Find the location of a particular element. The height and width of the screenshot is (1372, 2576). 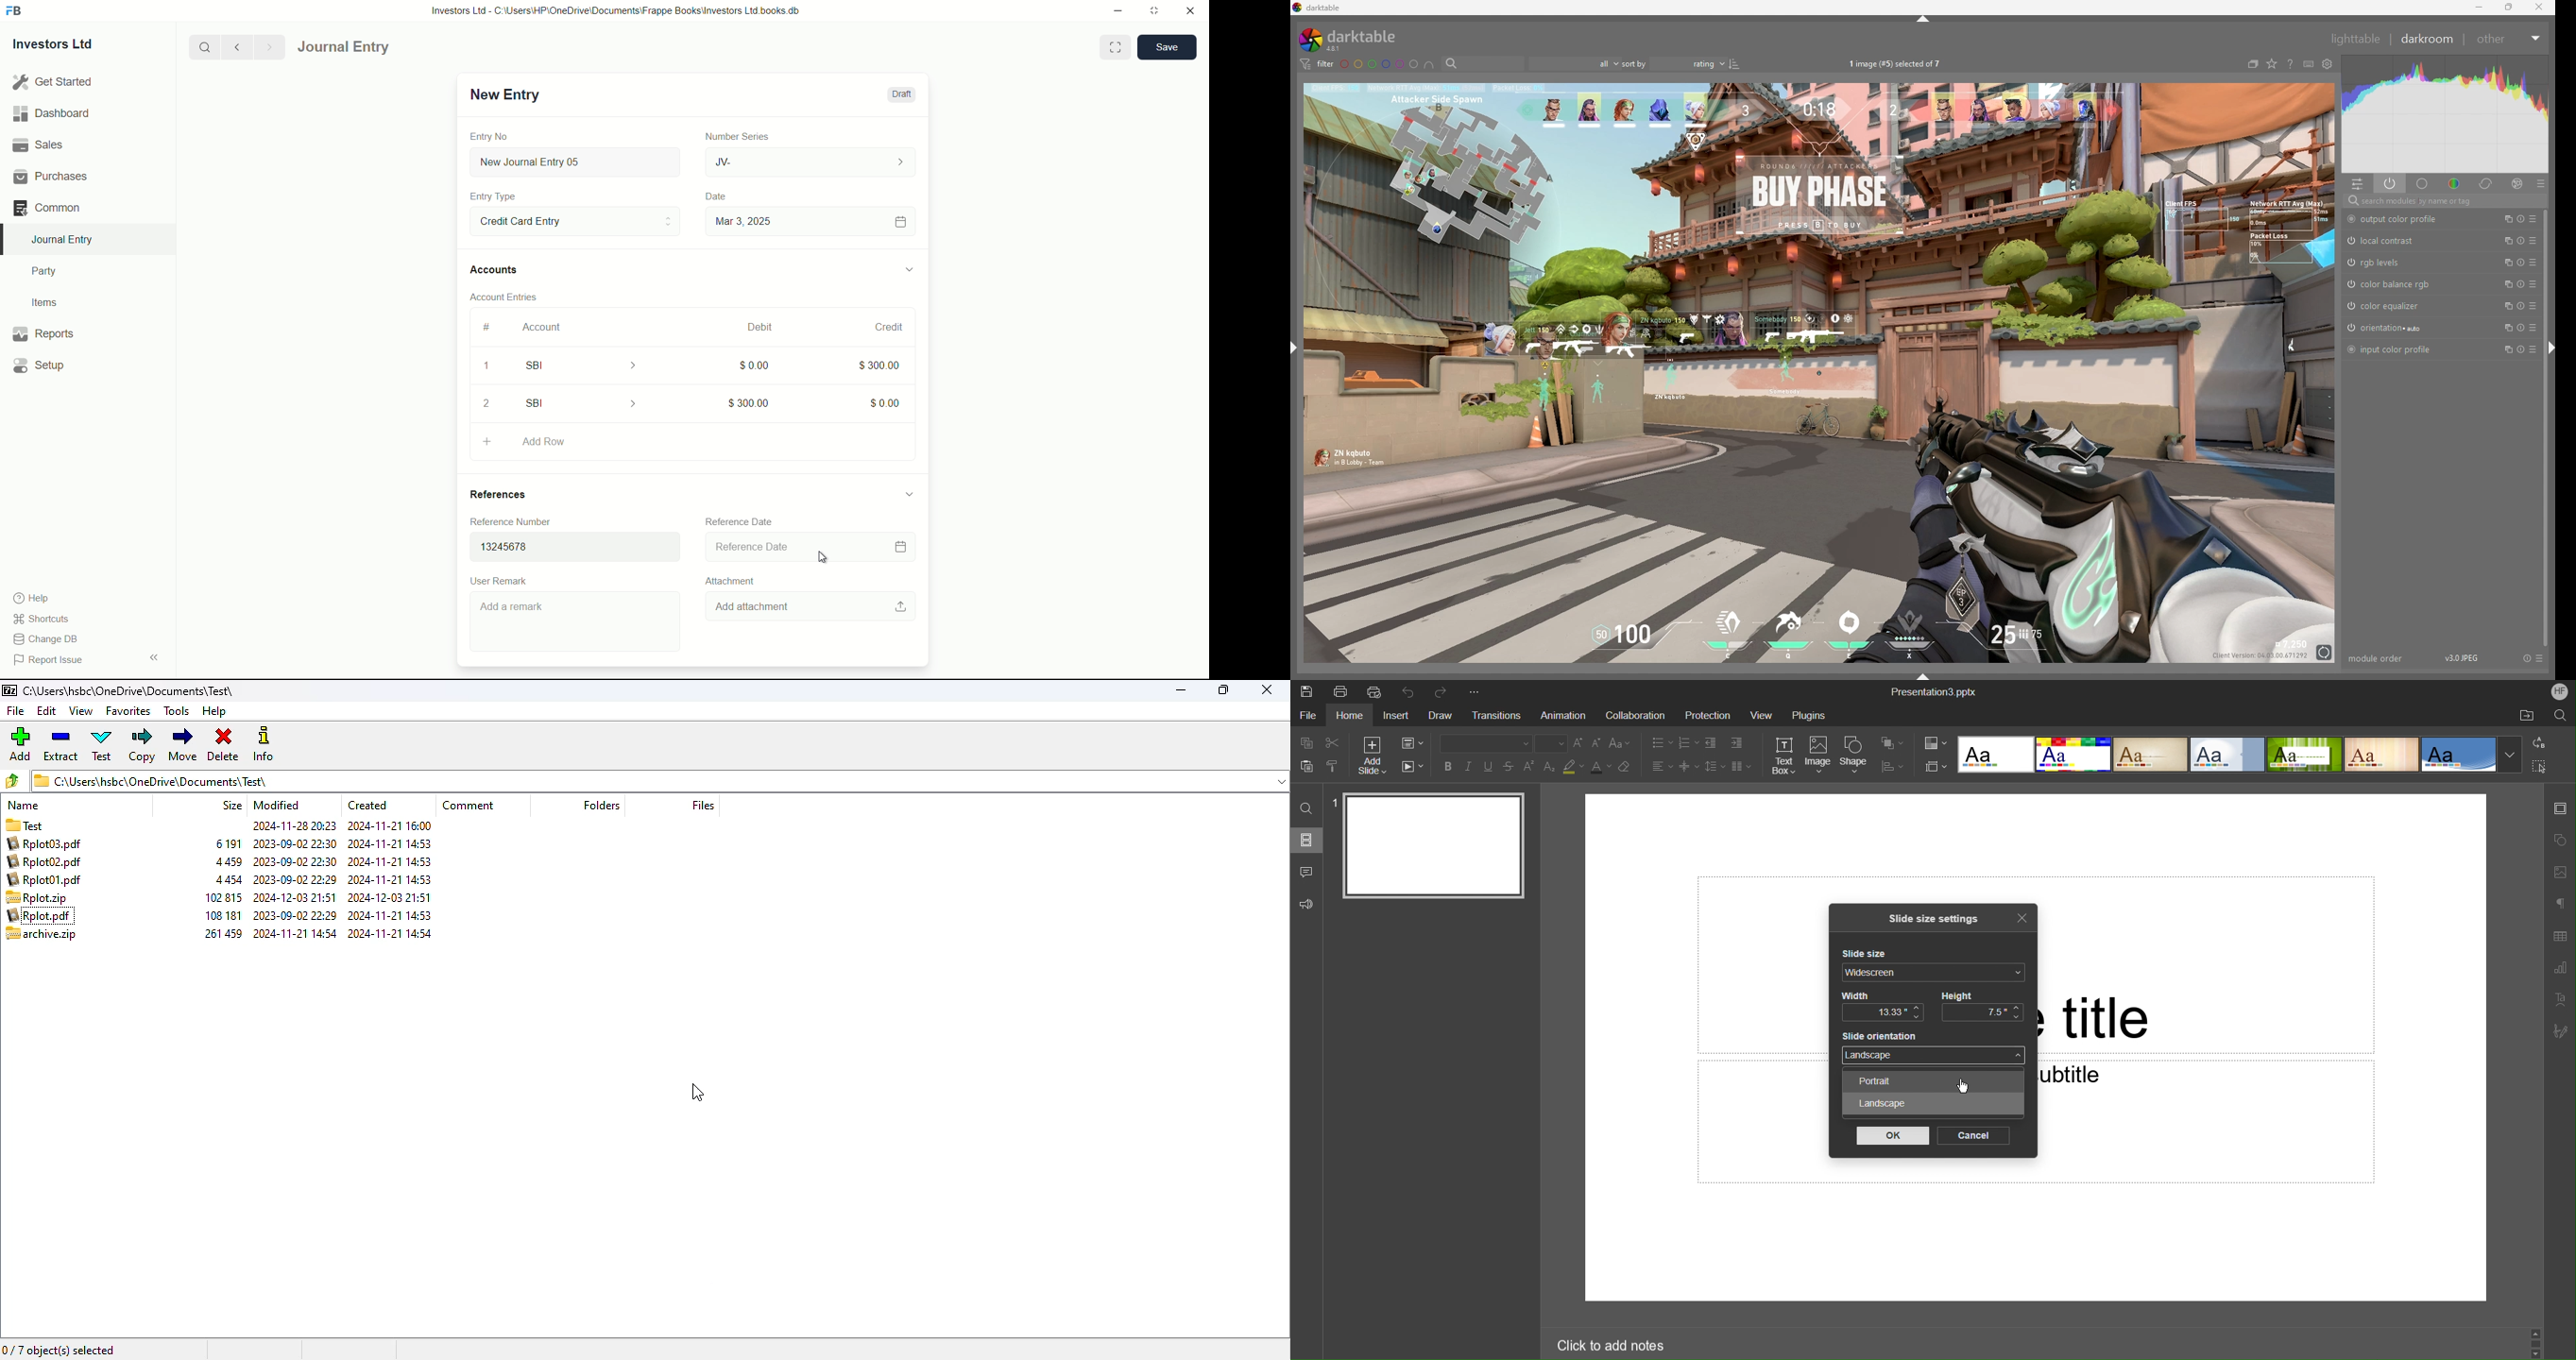

Find is located at coordinates (1306, 808).